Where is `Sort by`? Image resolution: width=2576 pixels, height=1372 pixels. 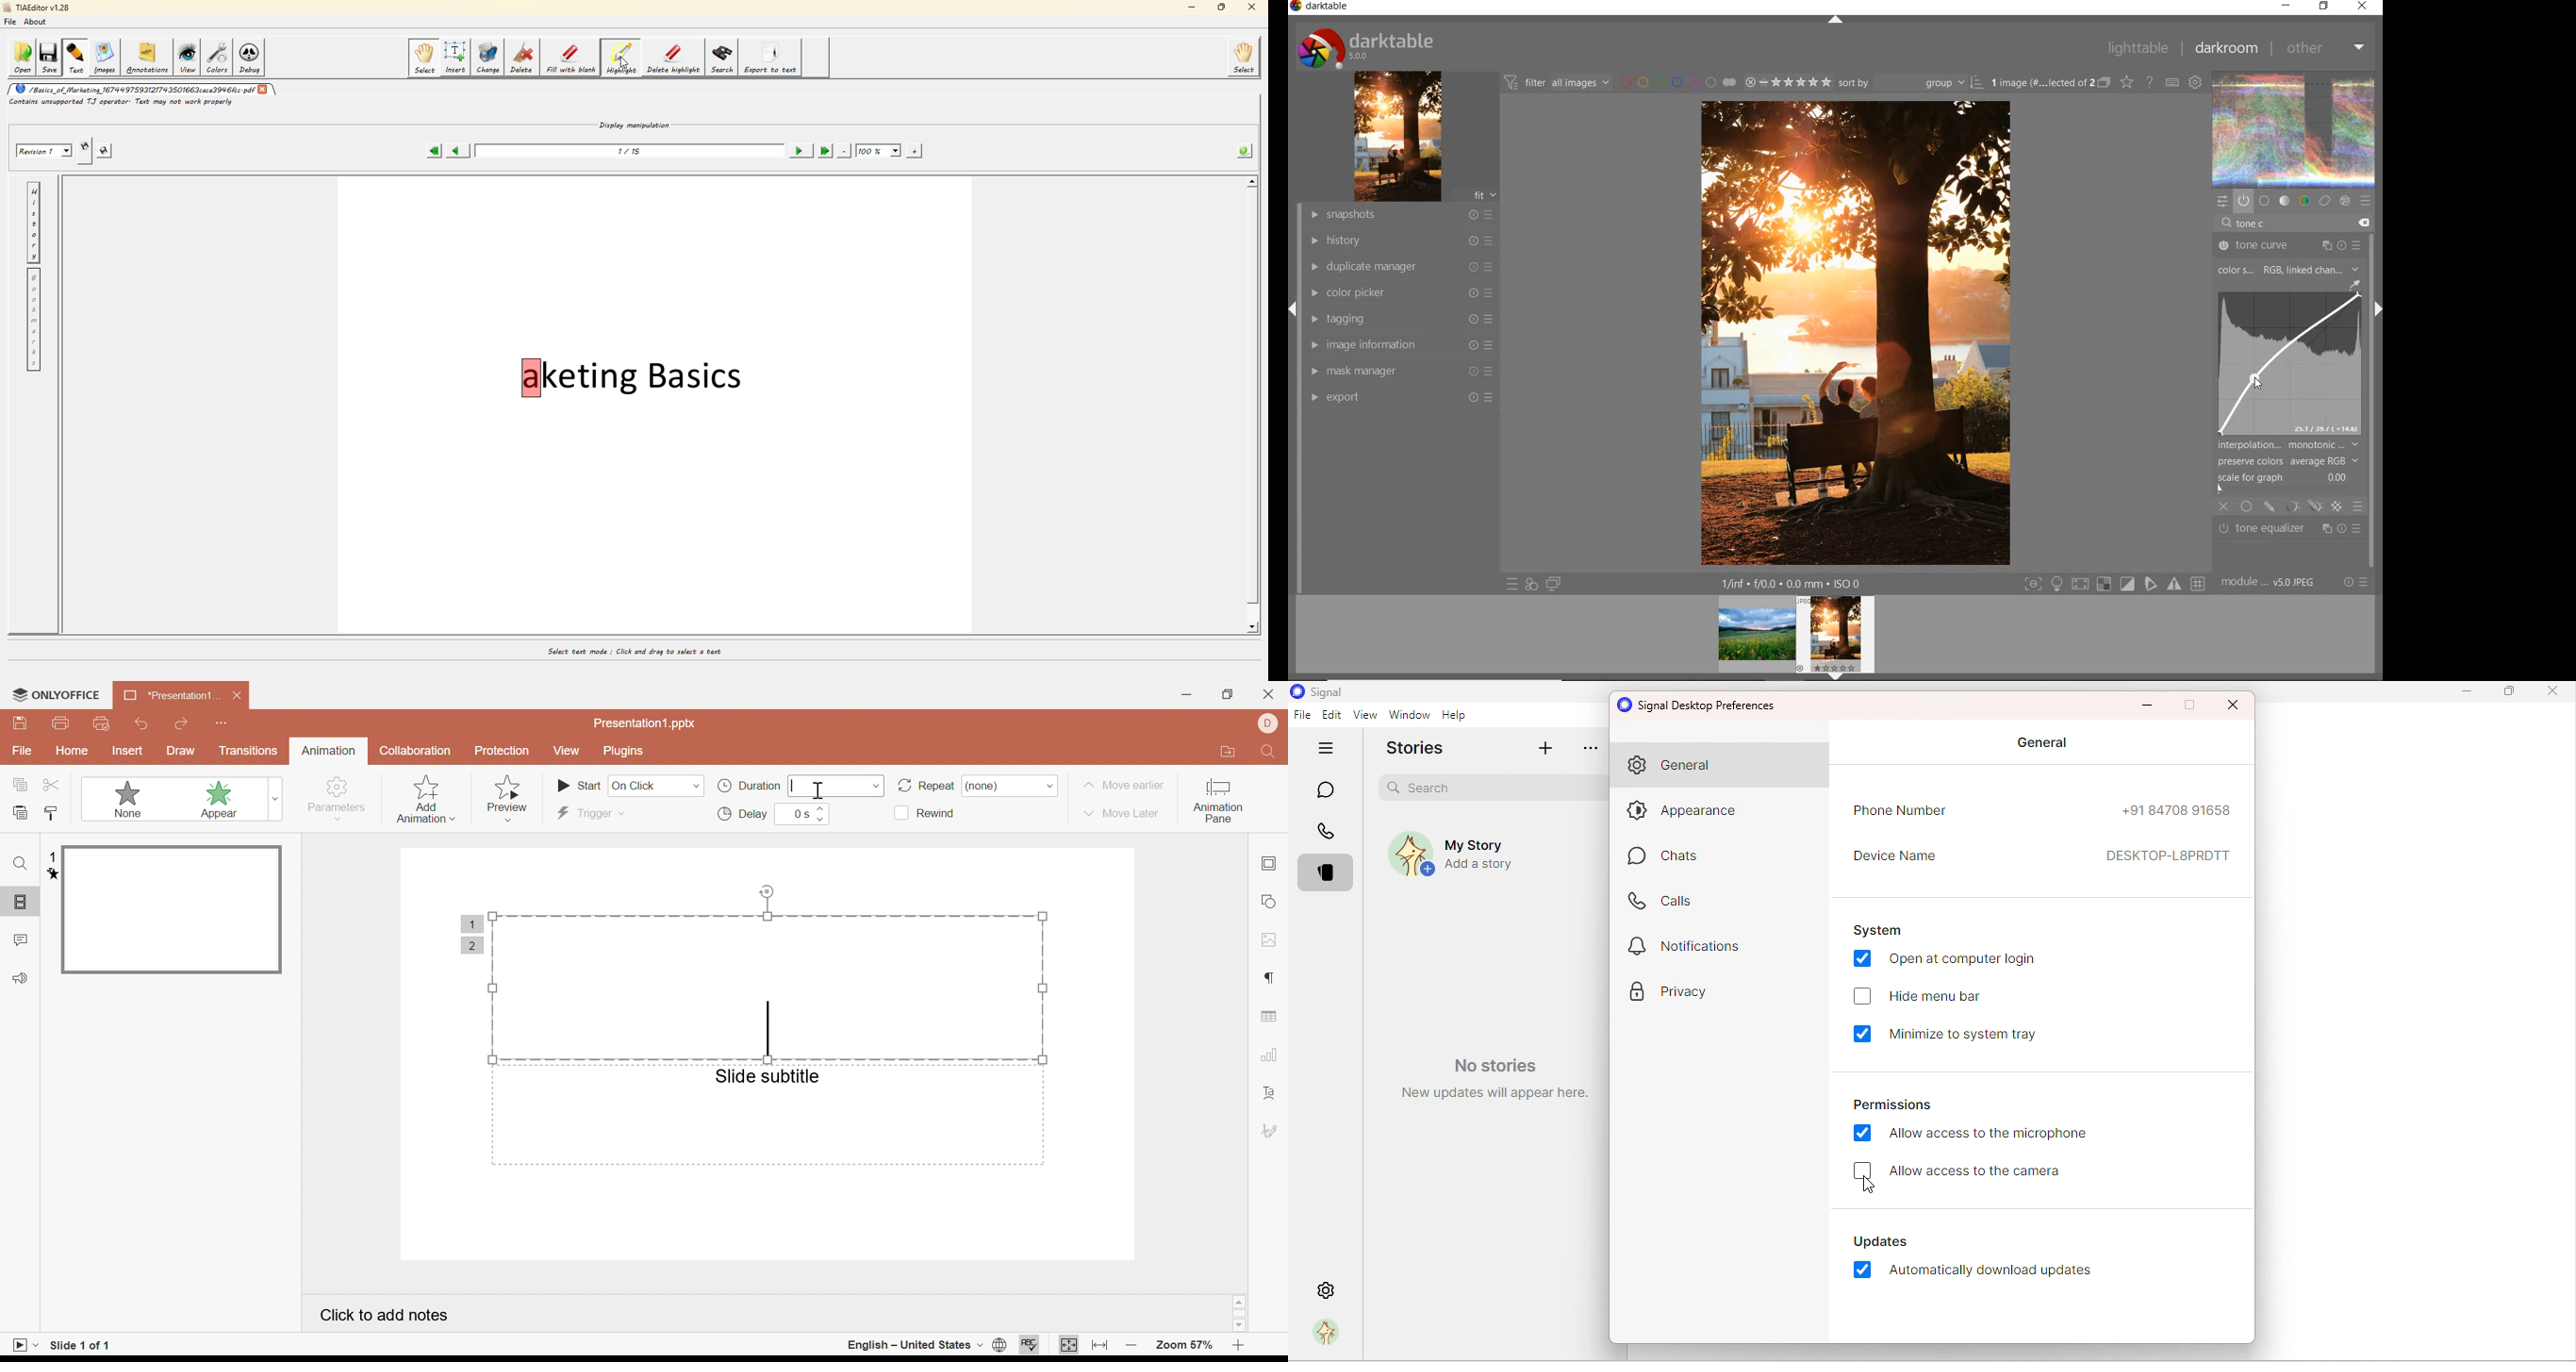
Sort by is located at coordinates (1911, 83).